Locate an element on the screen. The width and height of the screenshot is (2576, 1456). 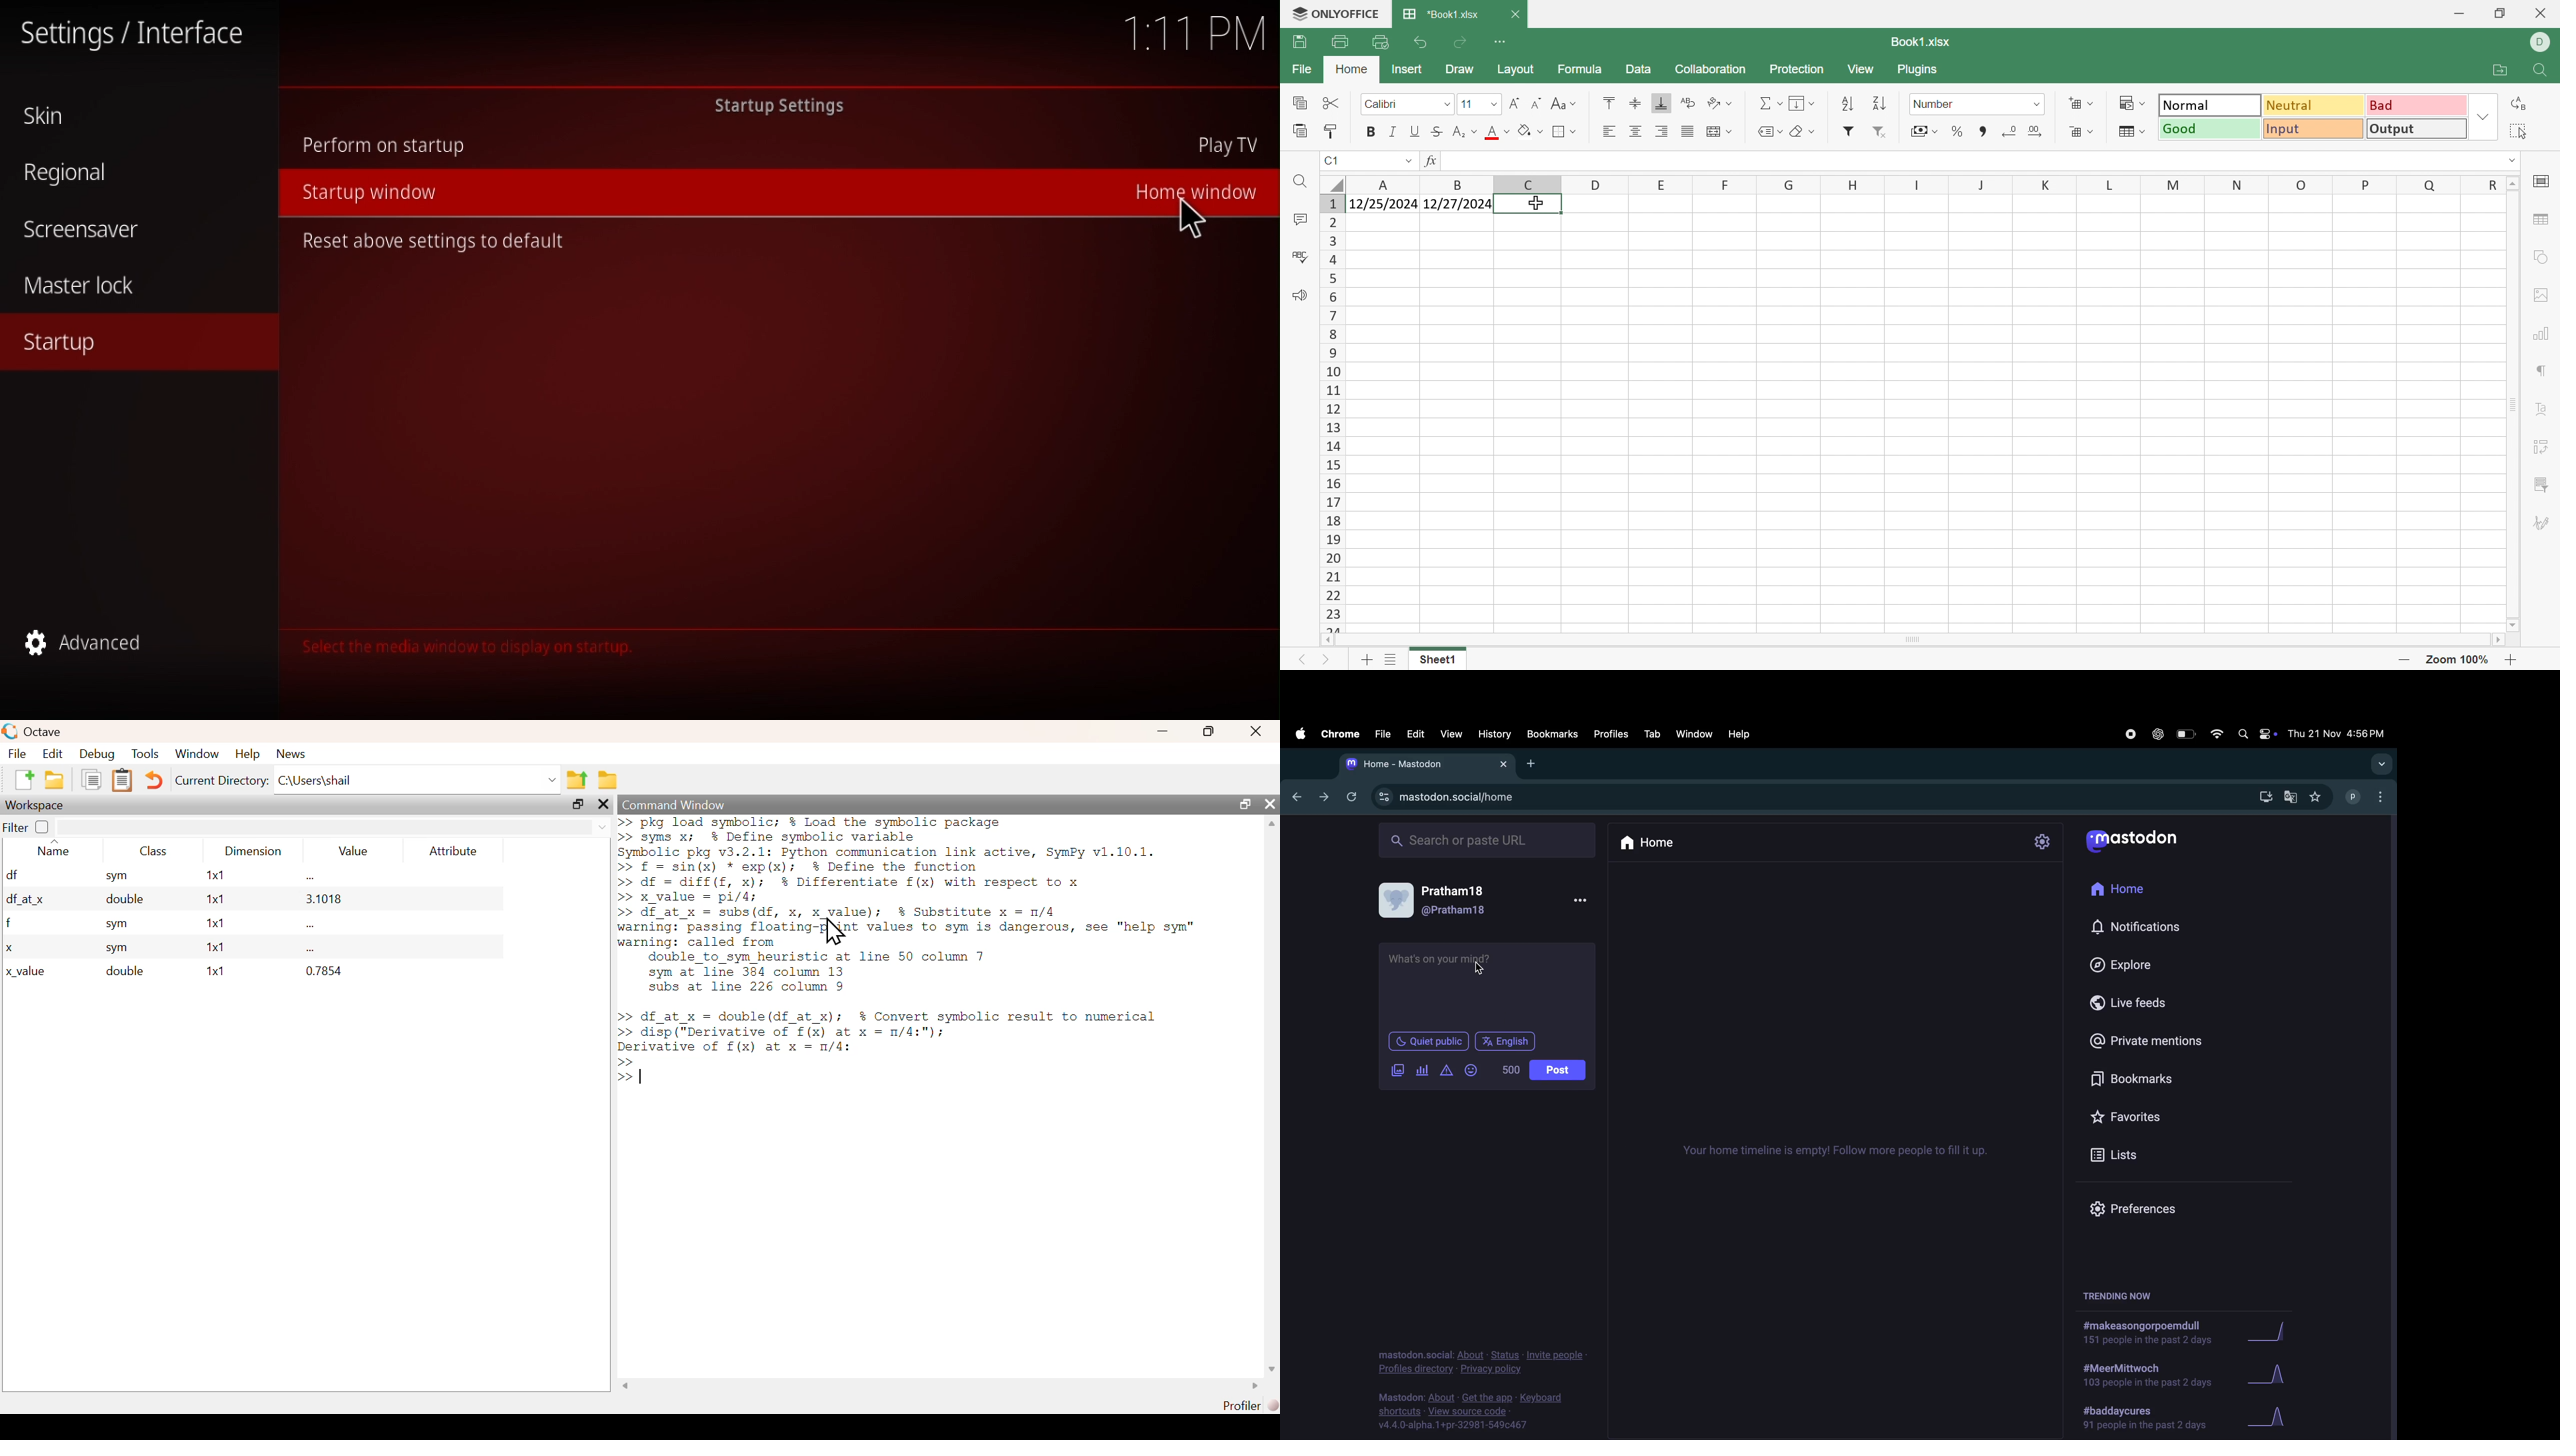
Home is located at coordinates (1350, 71).